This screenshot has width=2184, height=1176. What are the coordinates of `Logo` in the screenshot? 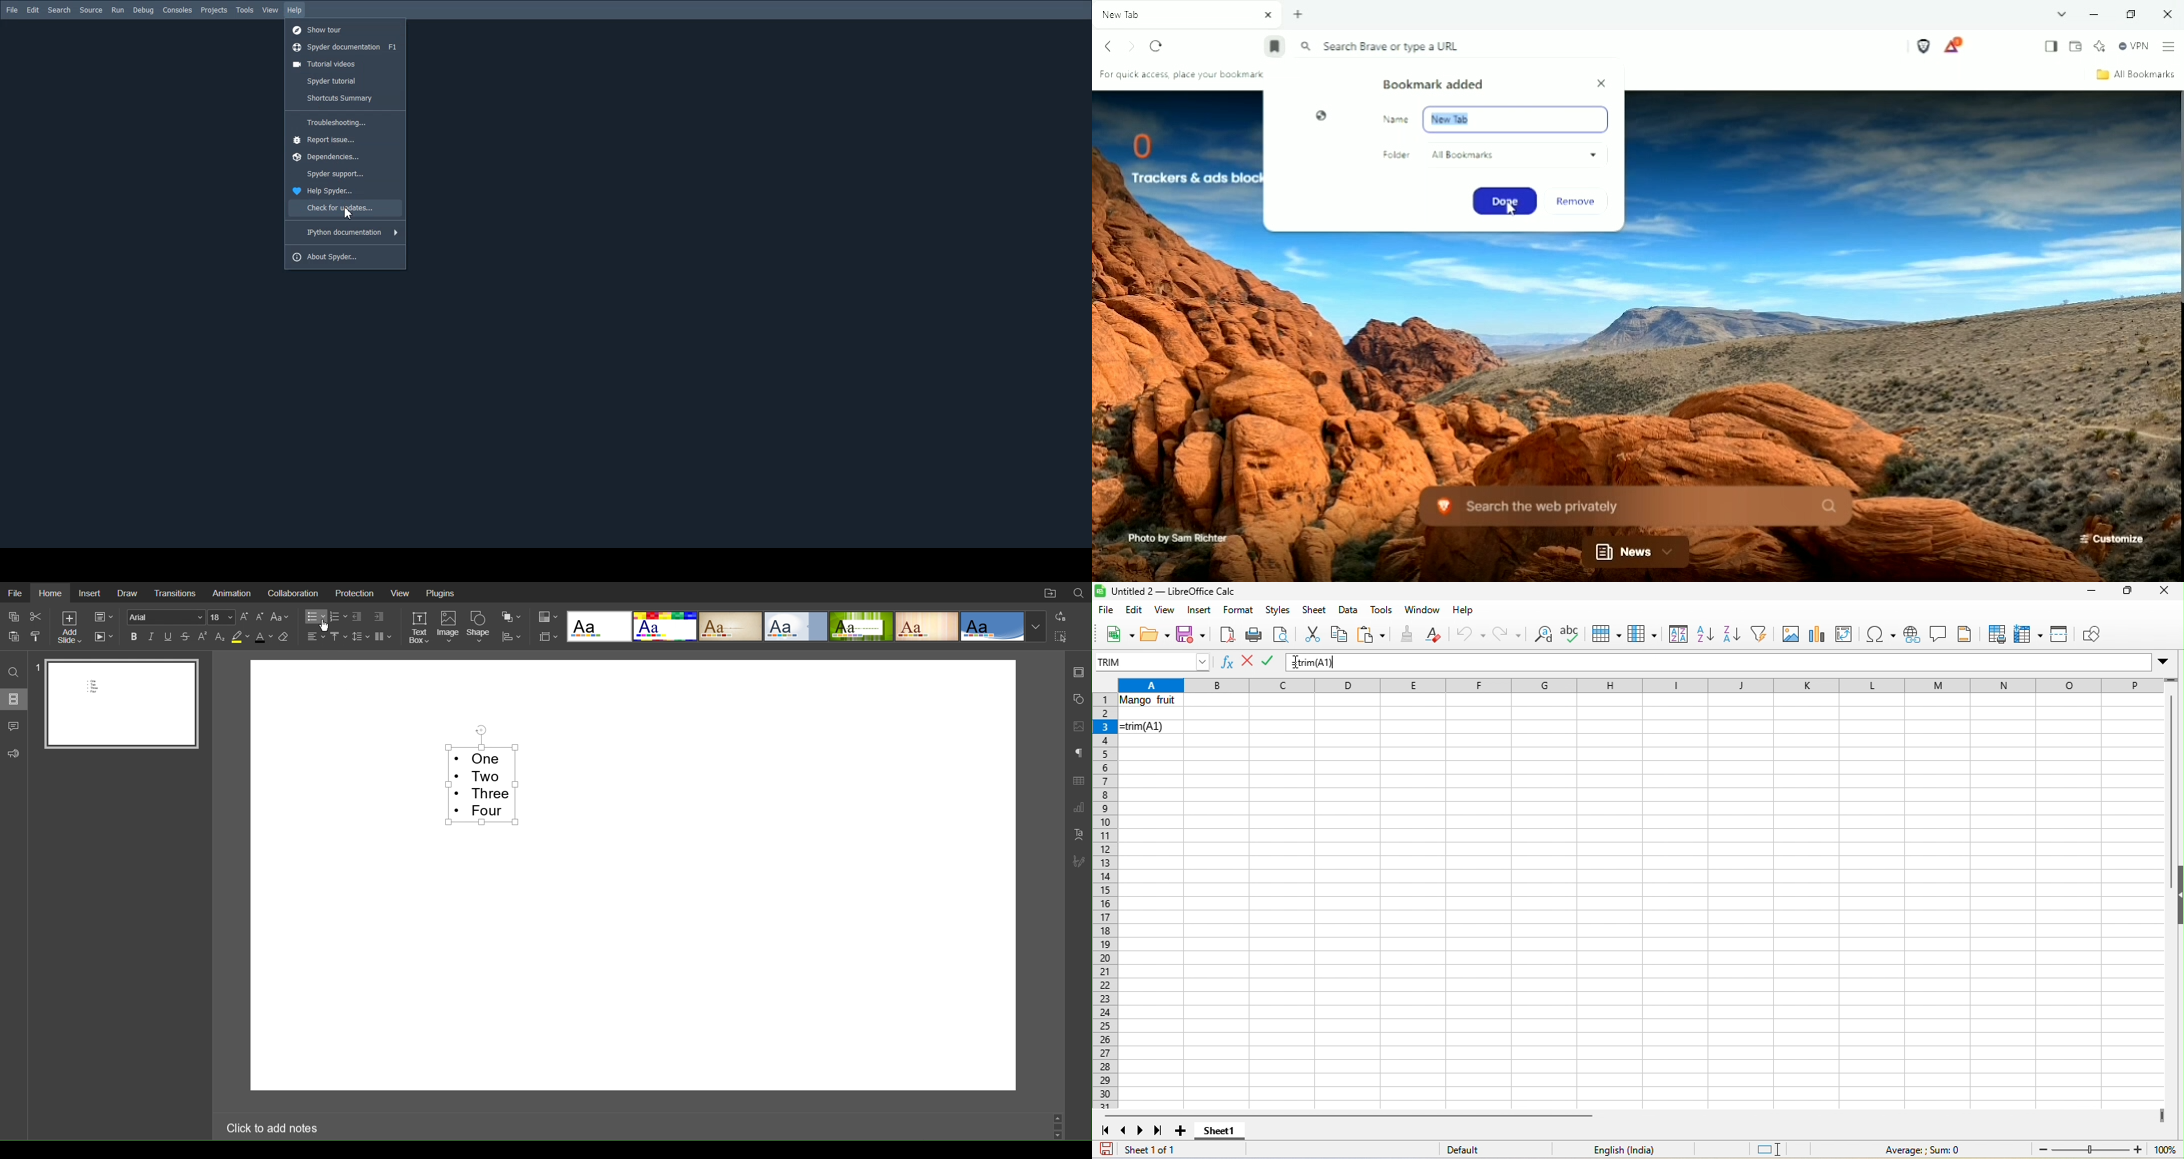 It's located at (1320, 116).